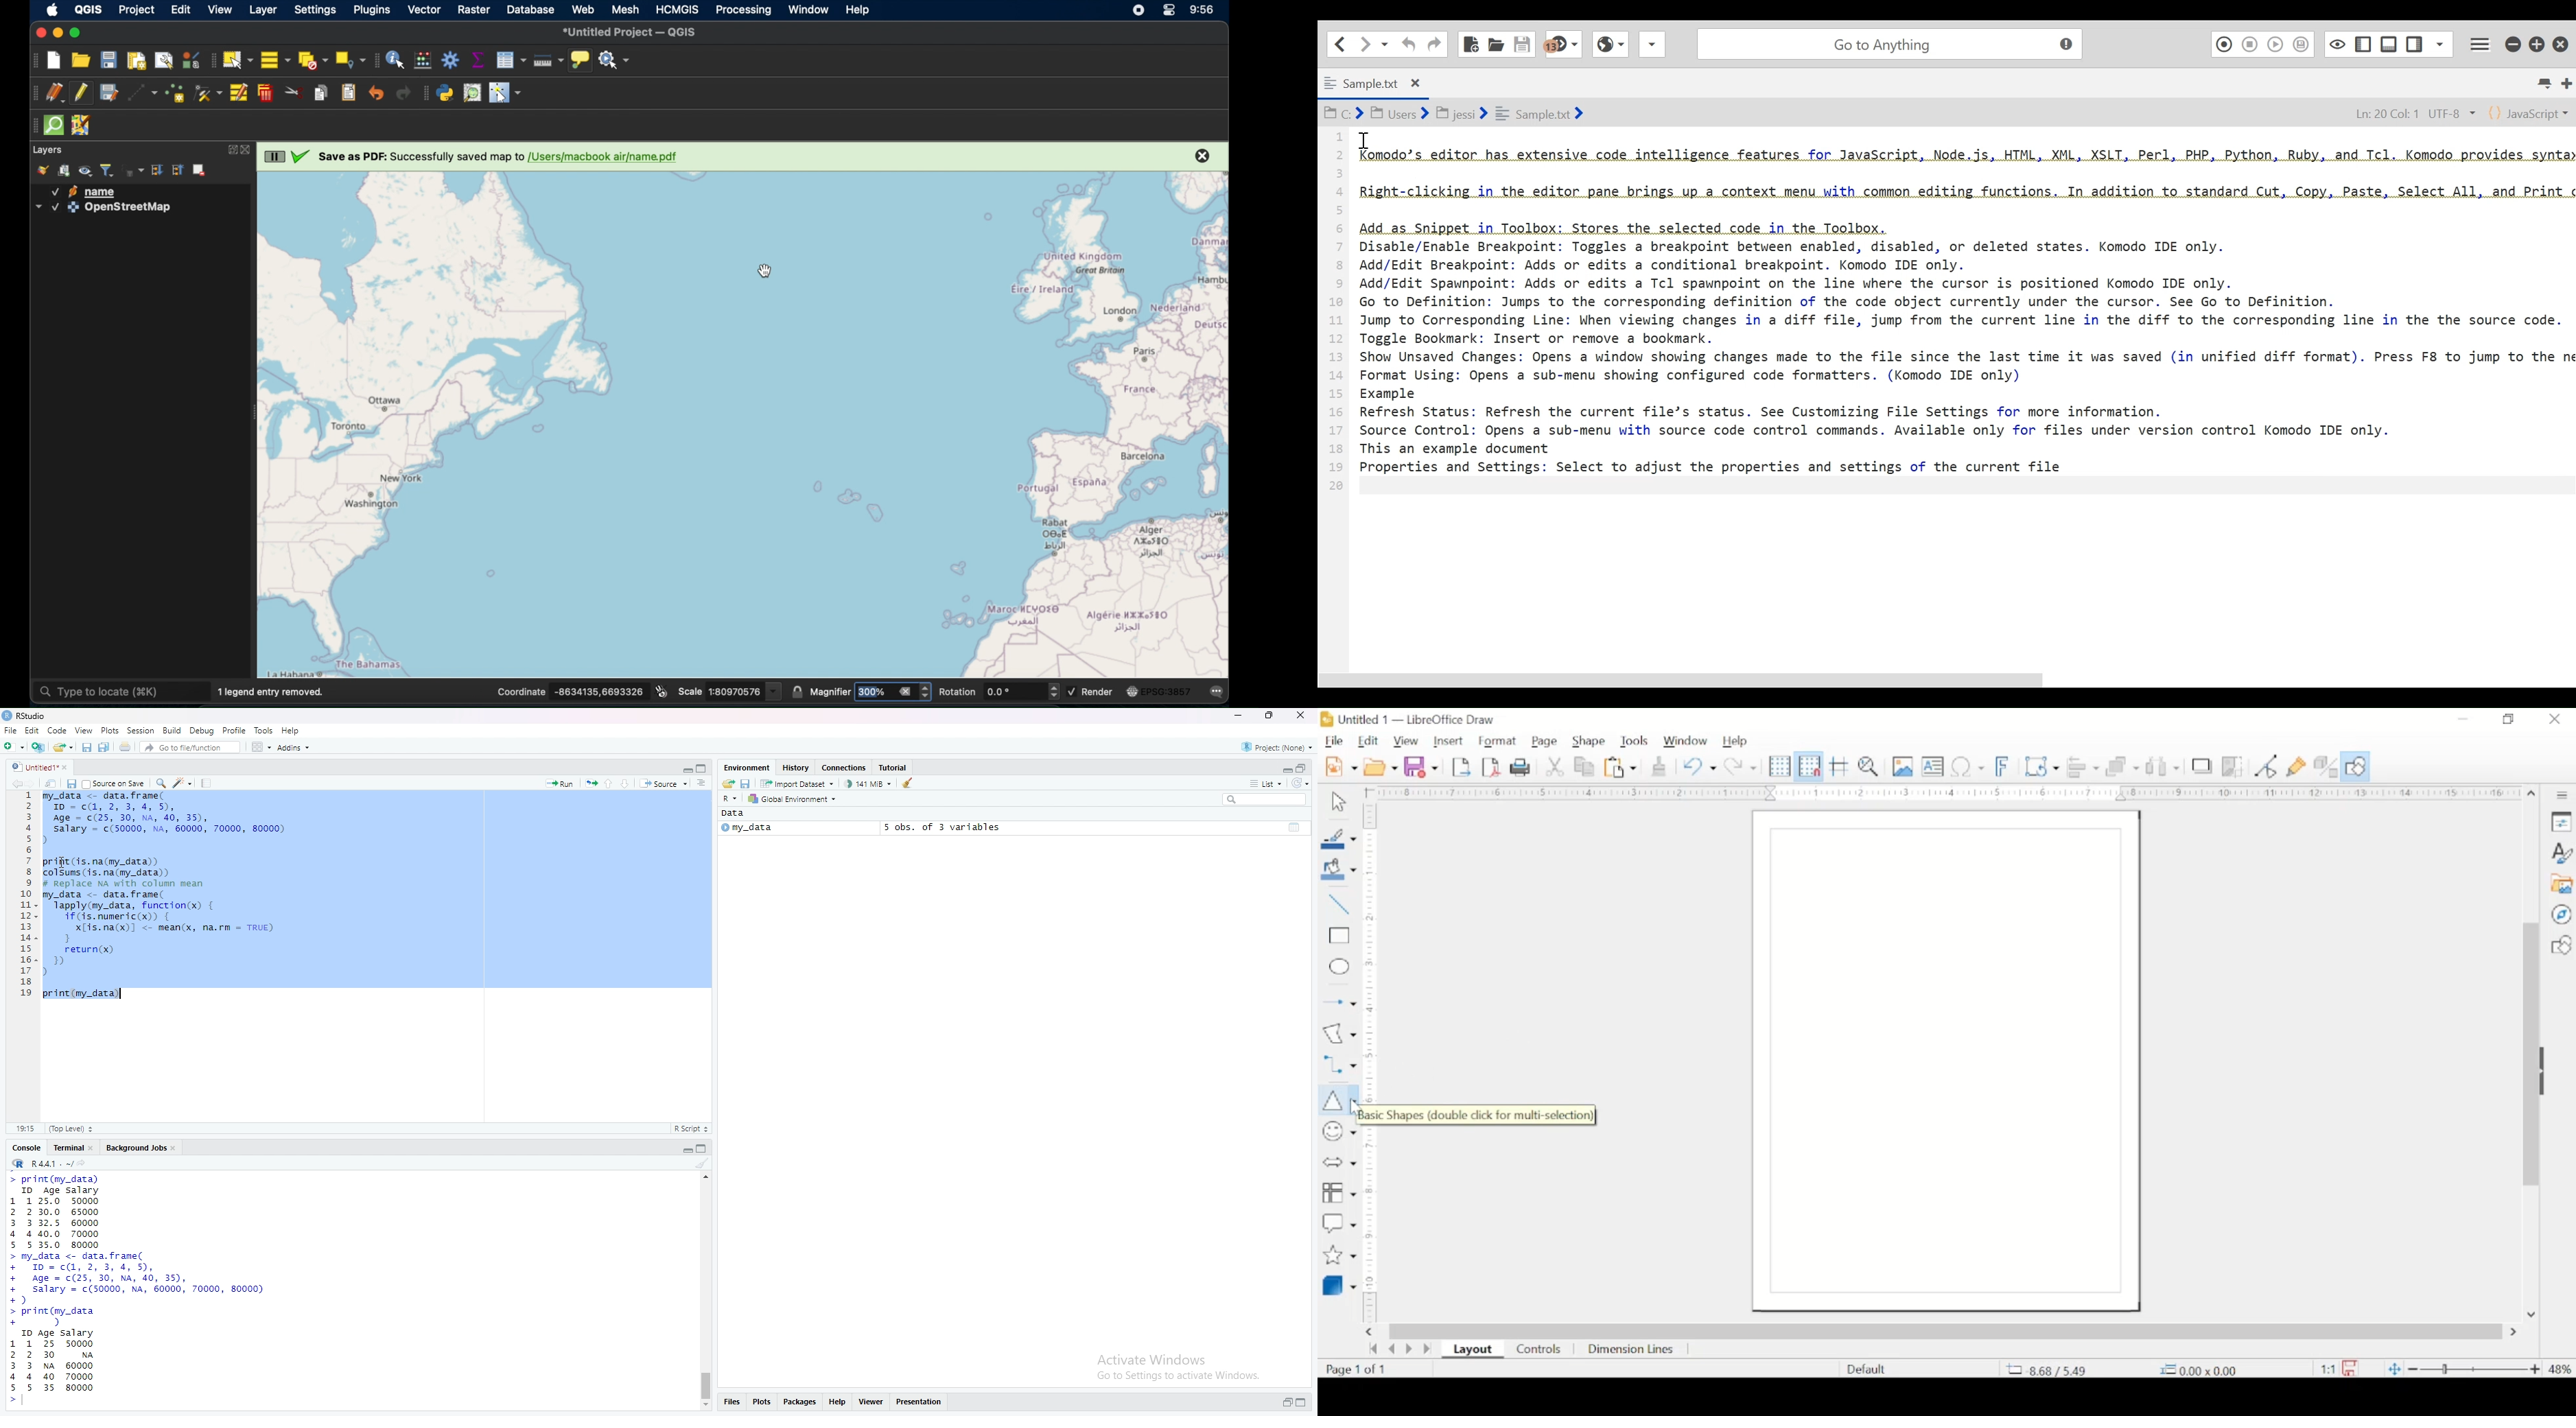  Describe the element at coordinates (727, 784) in the screenshot. I see `load workspace` at that location.